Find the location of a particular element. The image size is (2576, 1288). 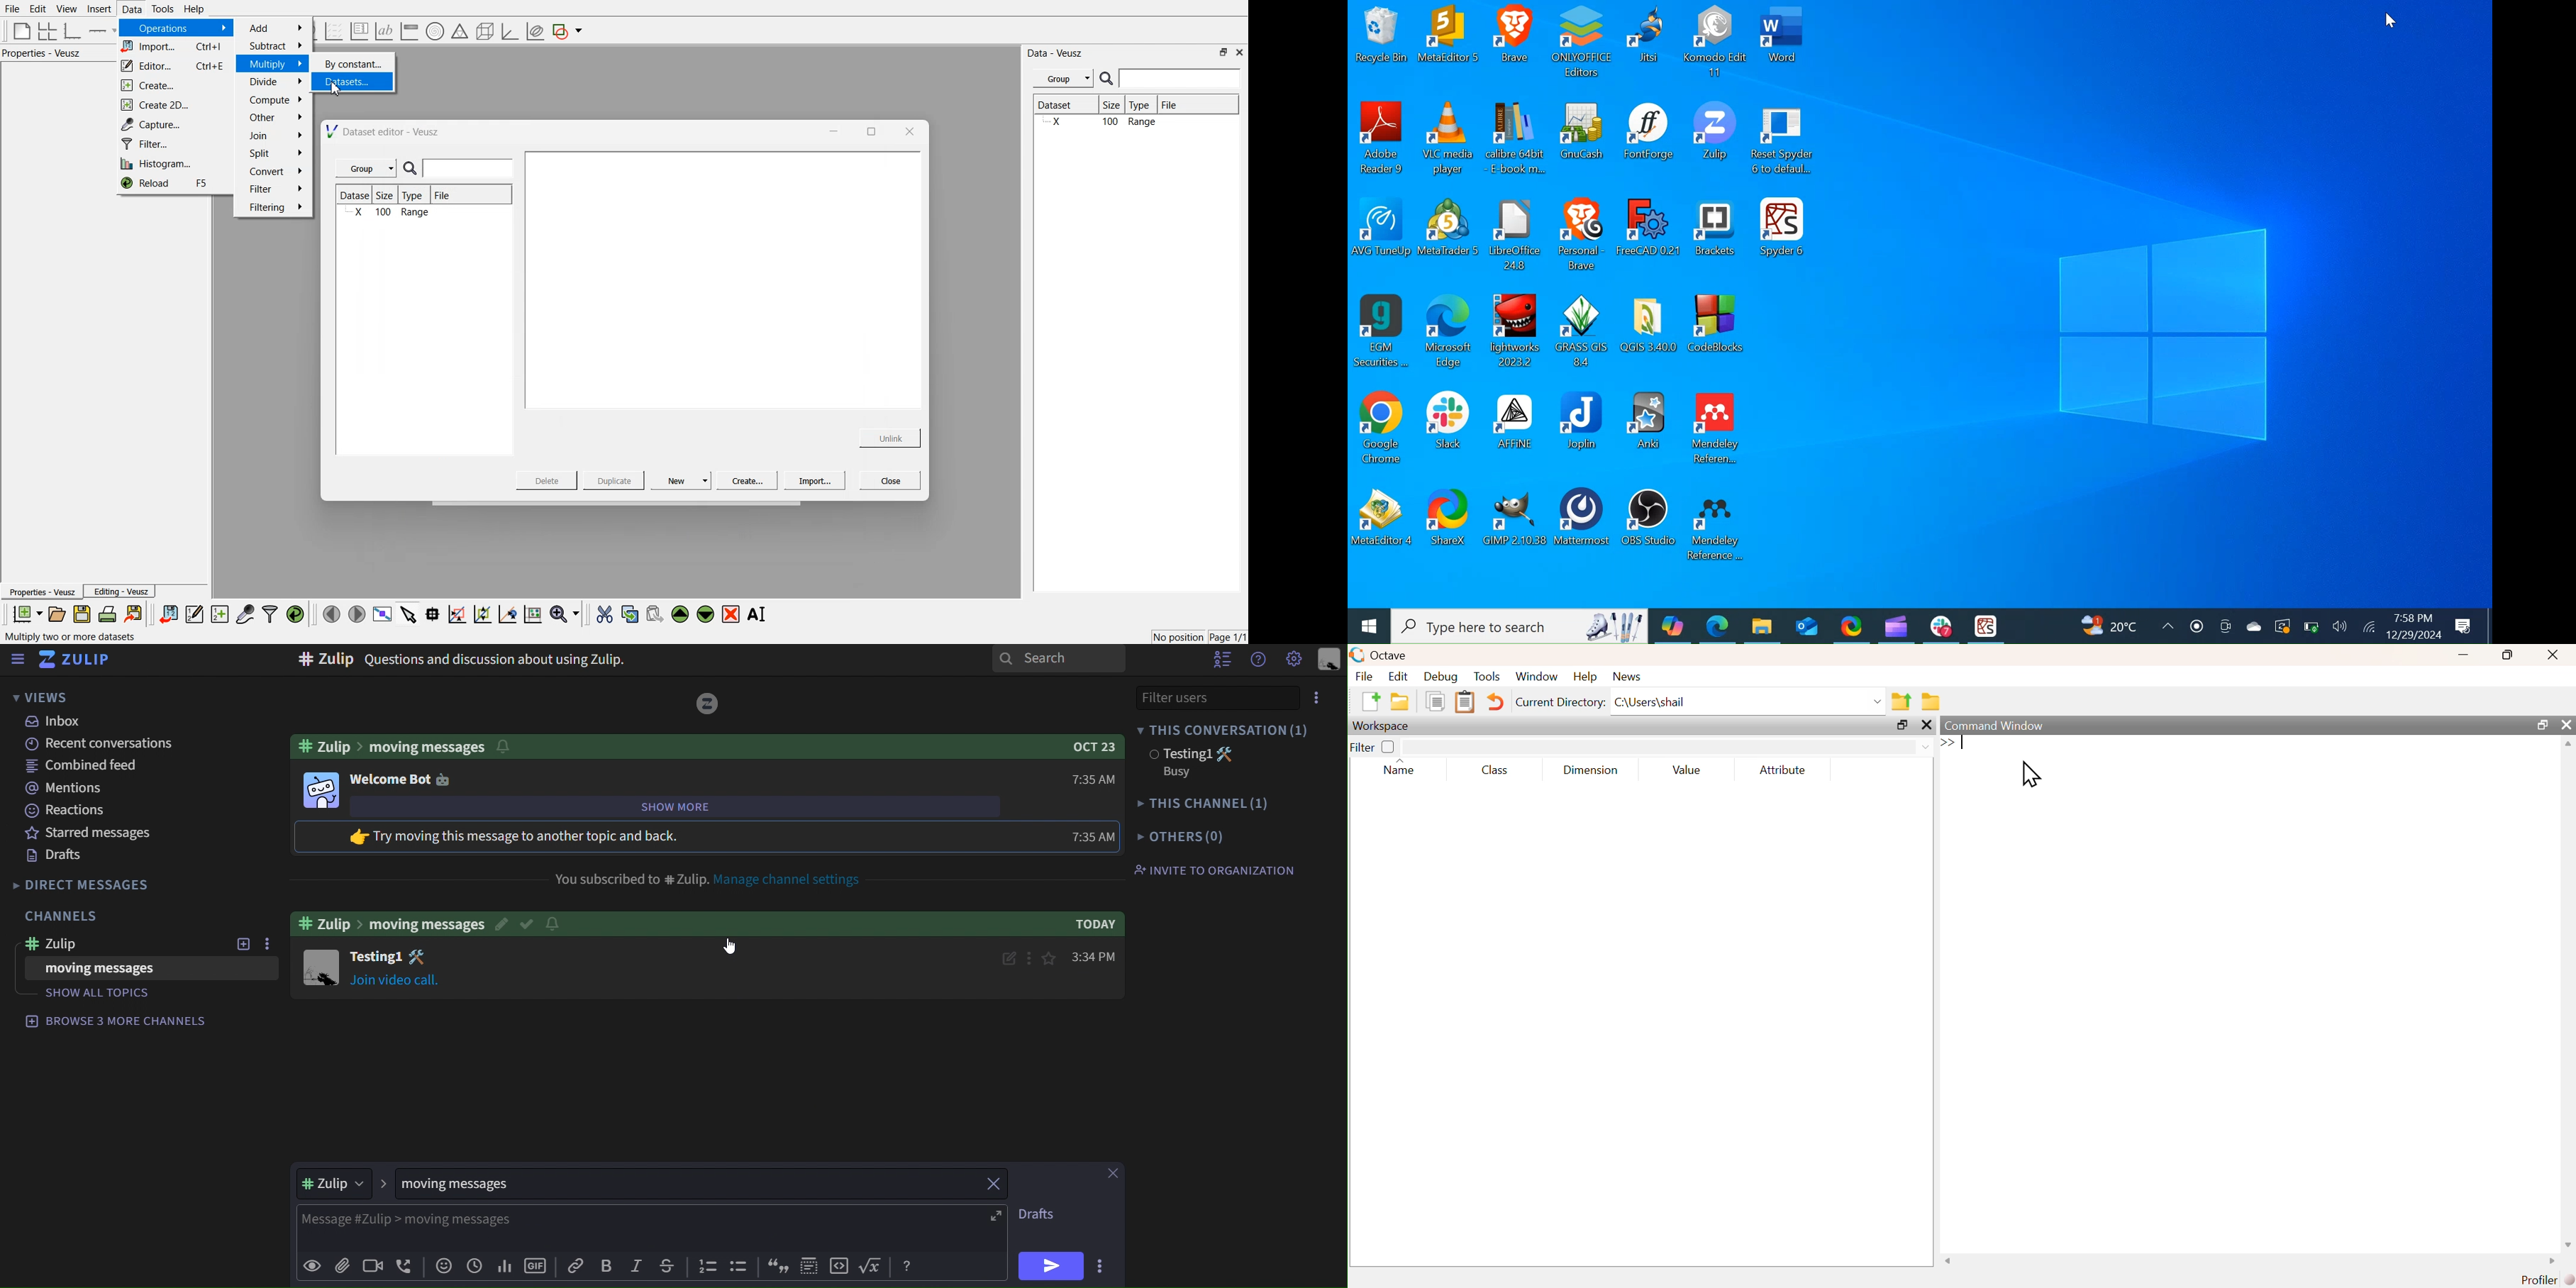

import data sets is located at coordinates (168, 614).